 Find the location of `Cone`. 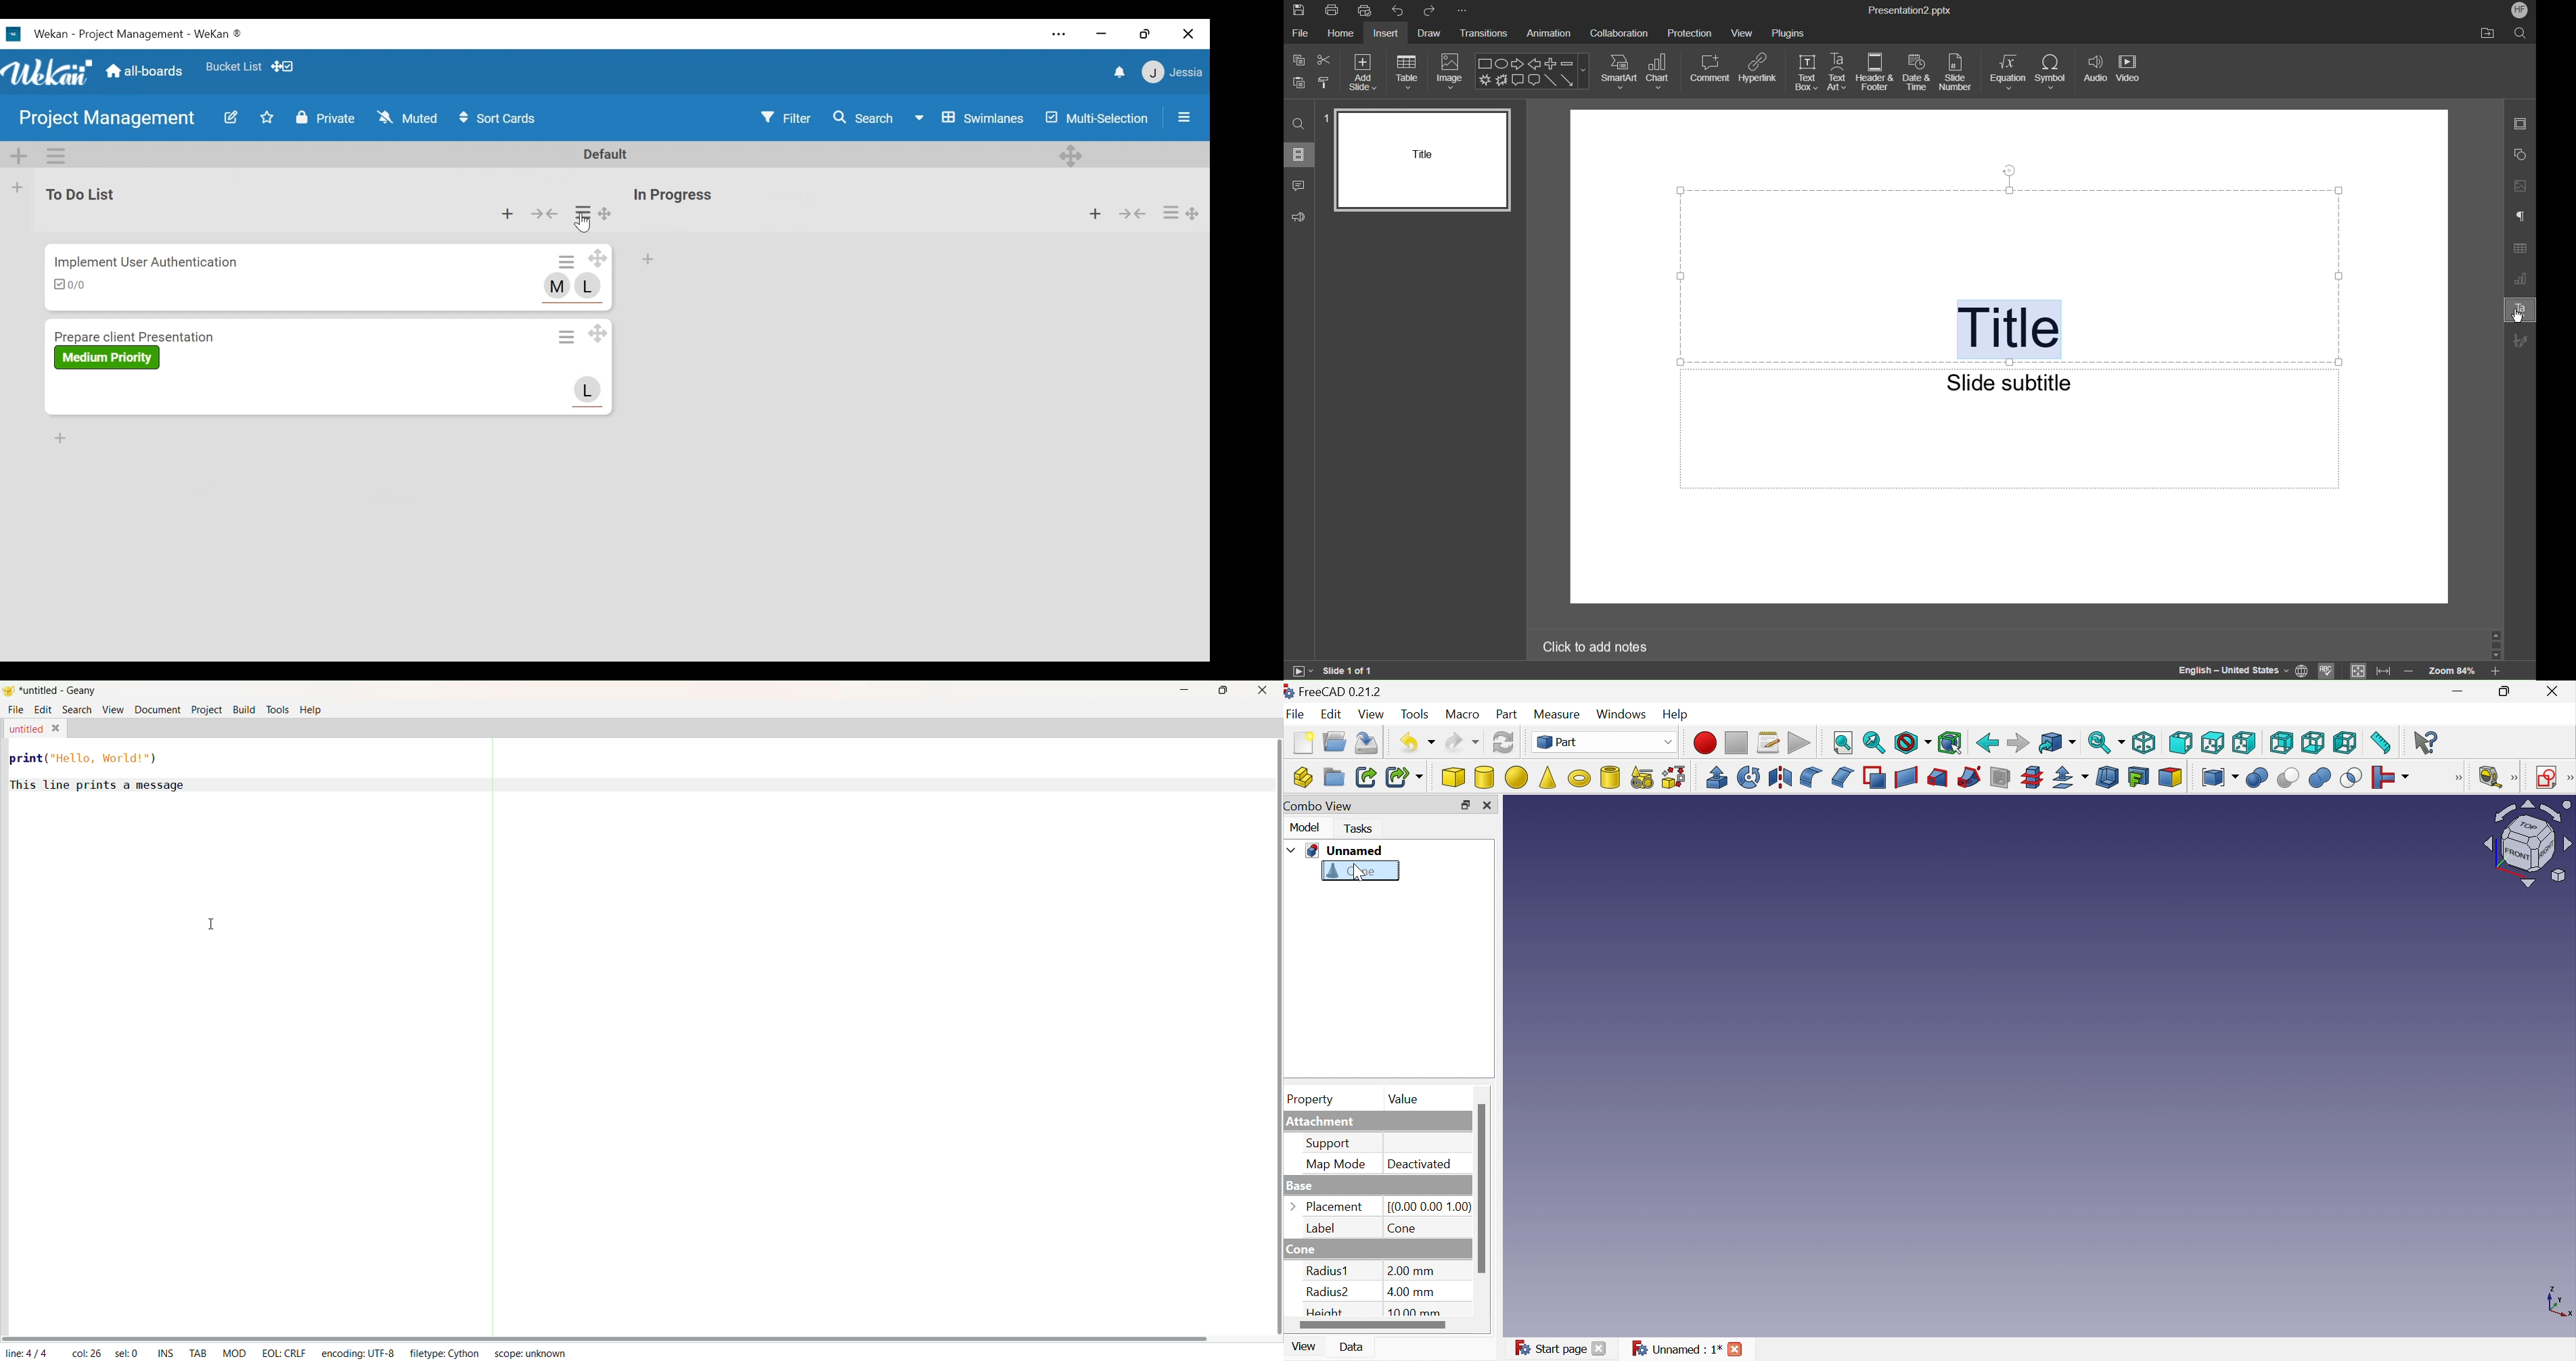

Cone is located at coordinates (1307, 1249).